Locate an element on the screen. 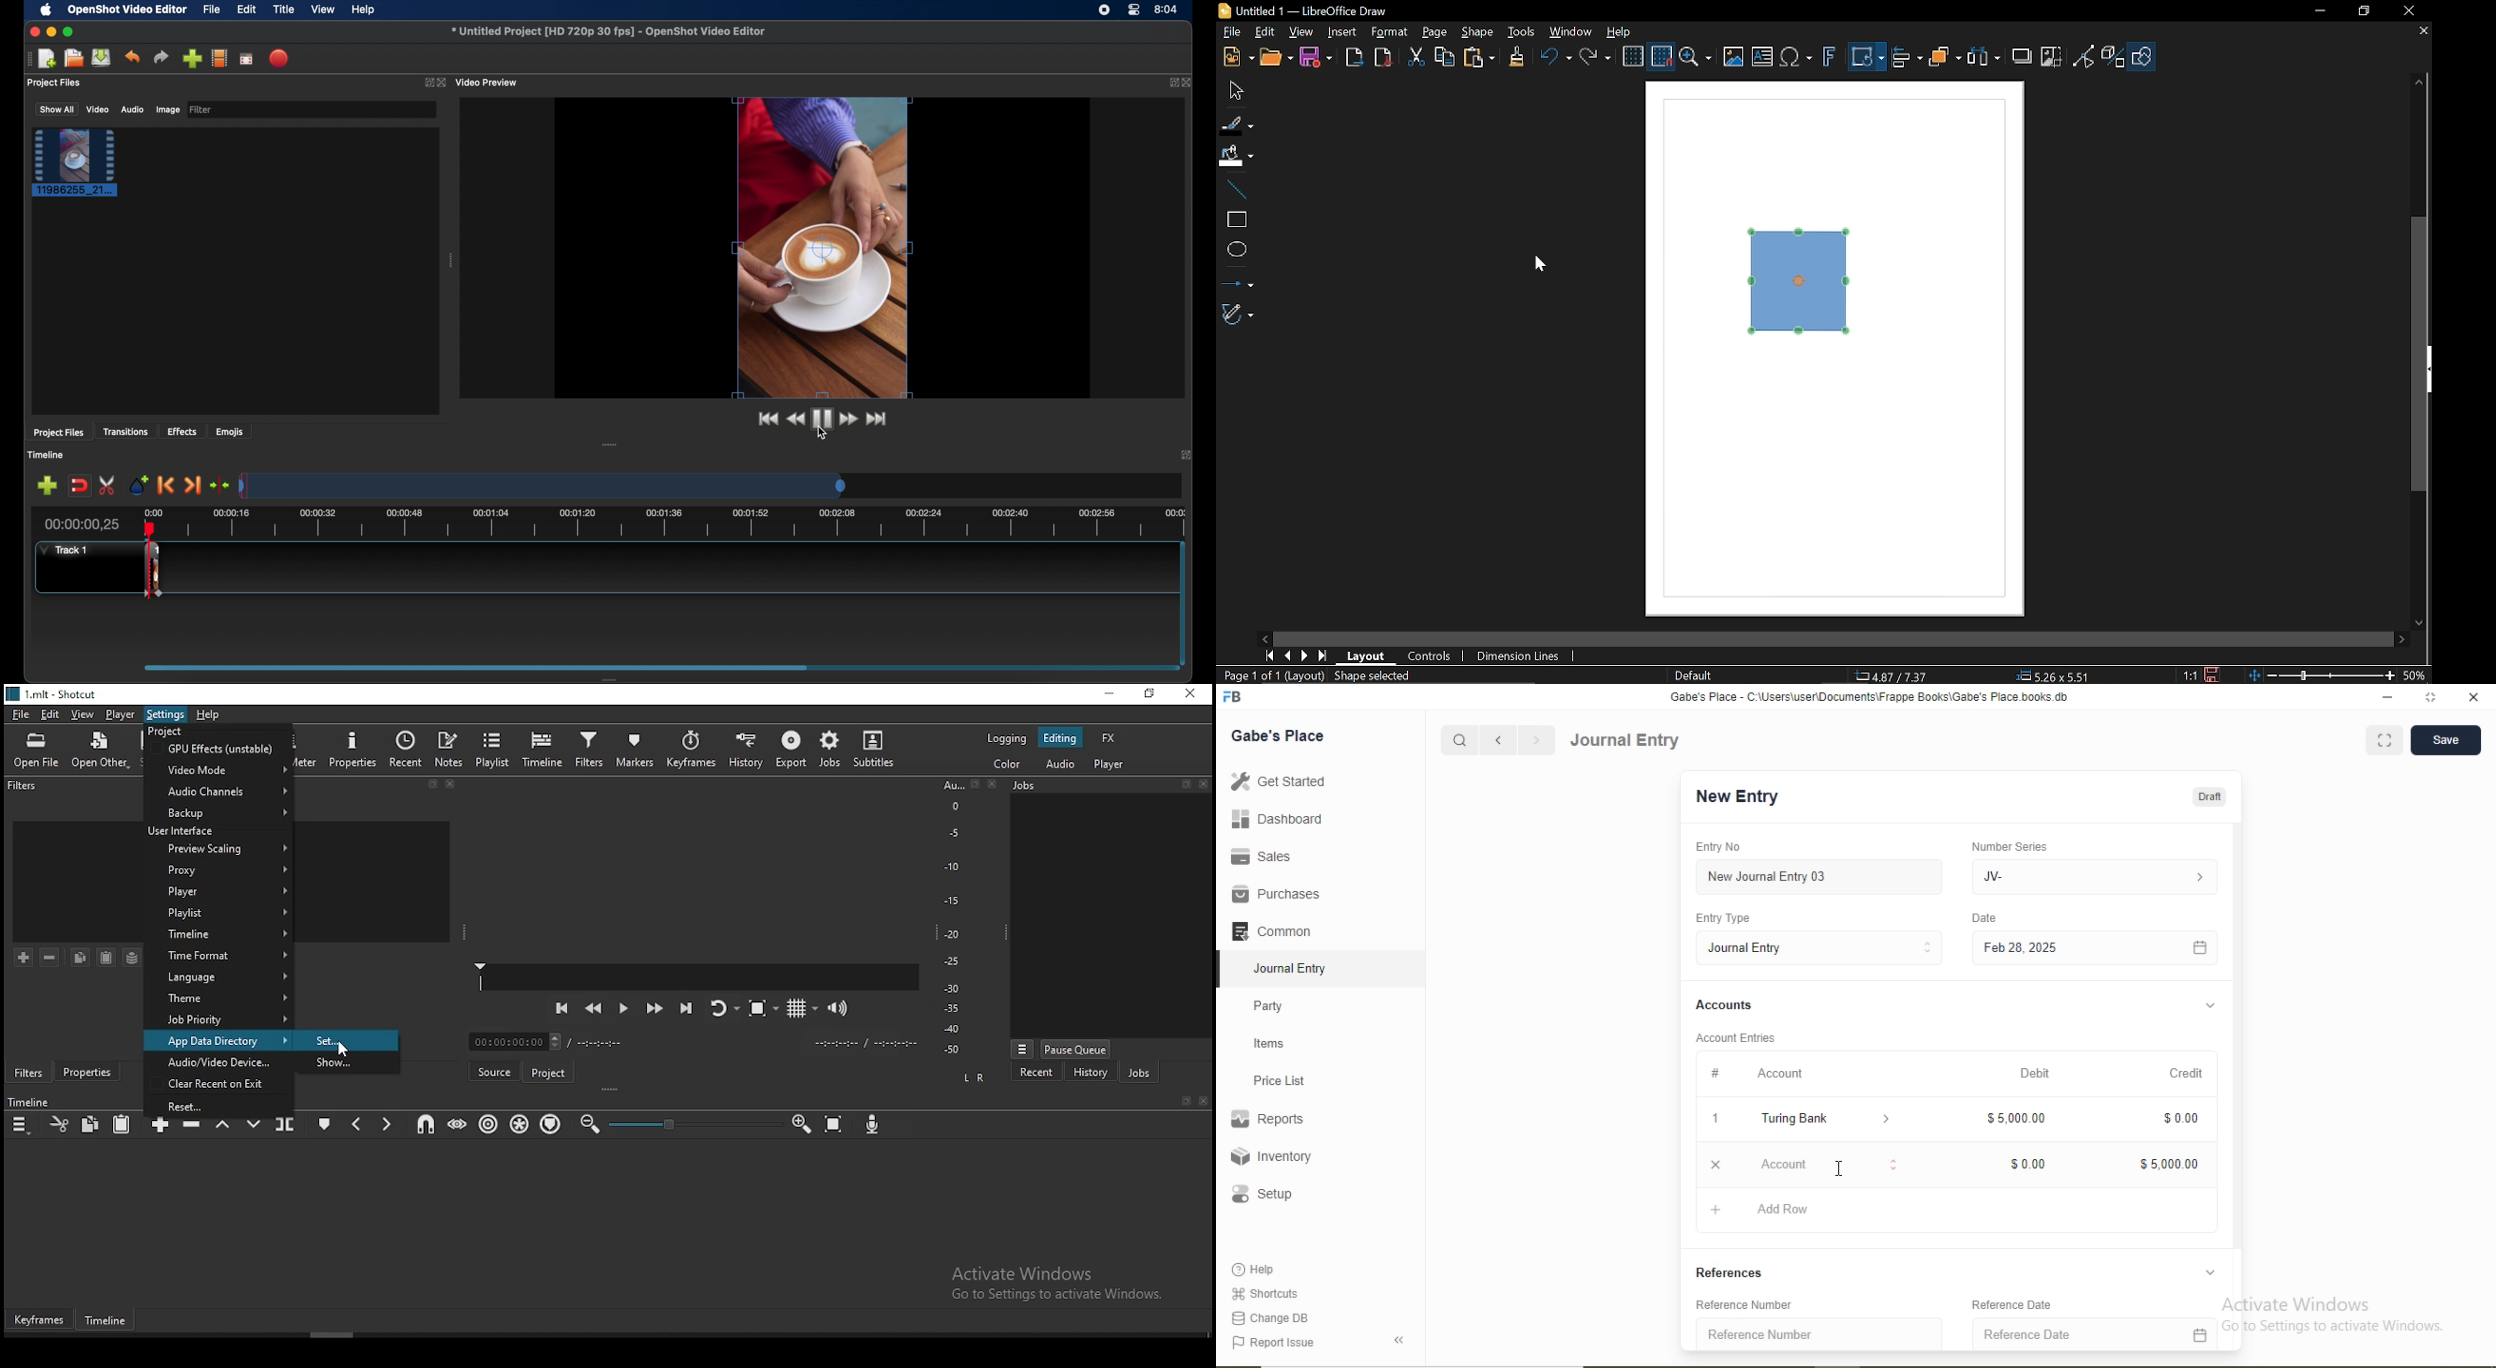 The width and height of the screenshot is (2520, 1372). Journal Entry is located at coordinates (1747, 948).